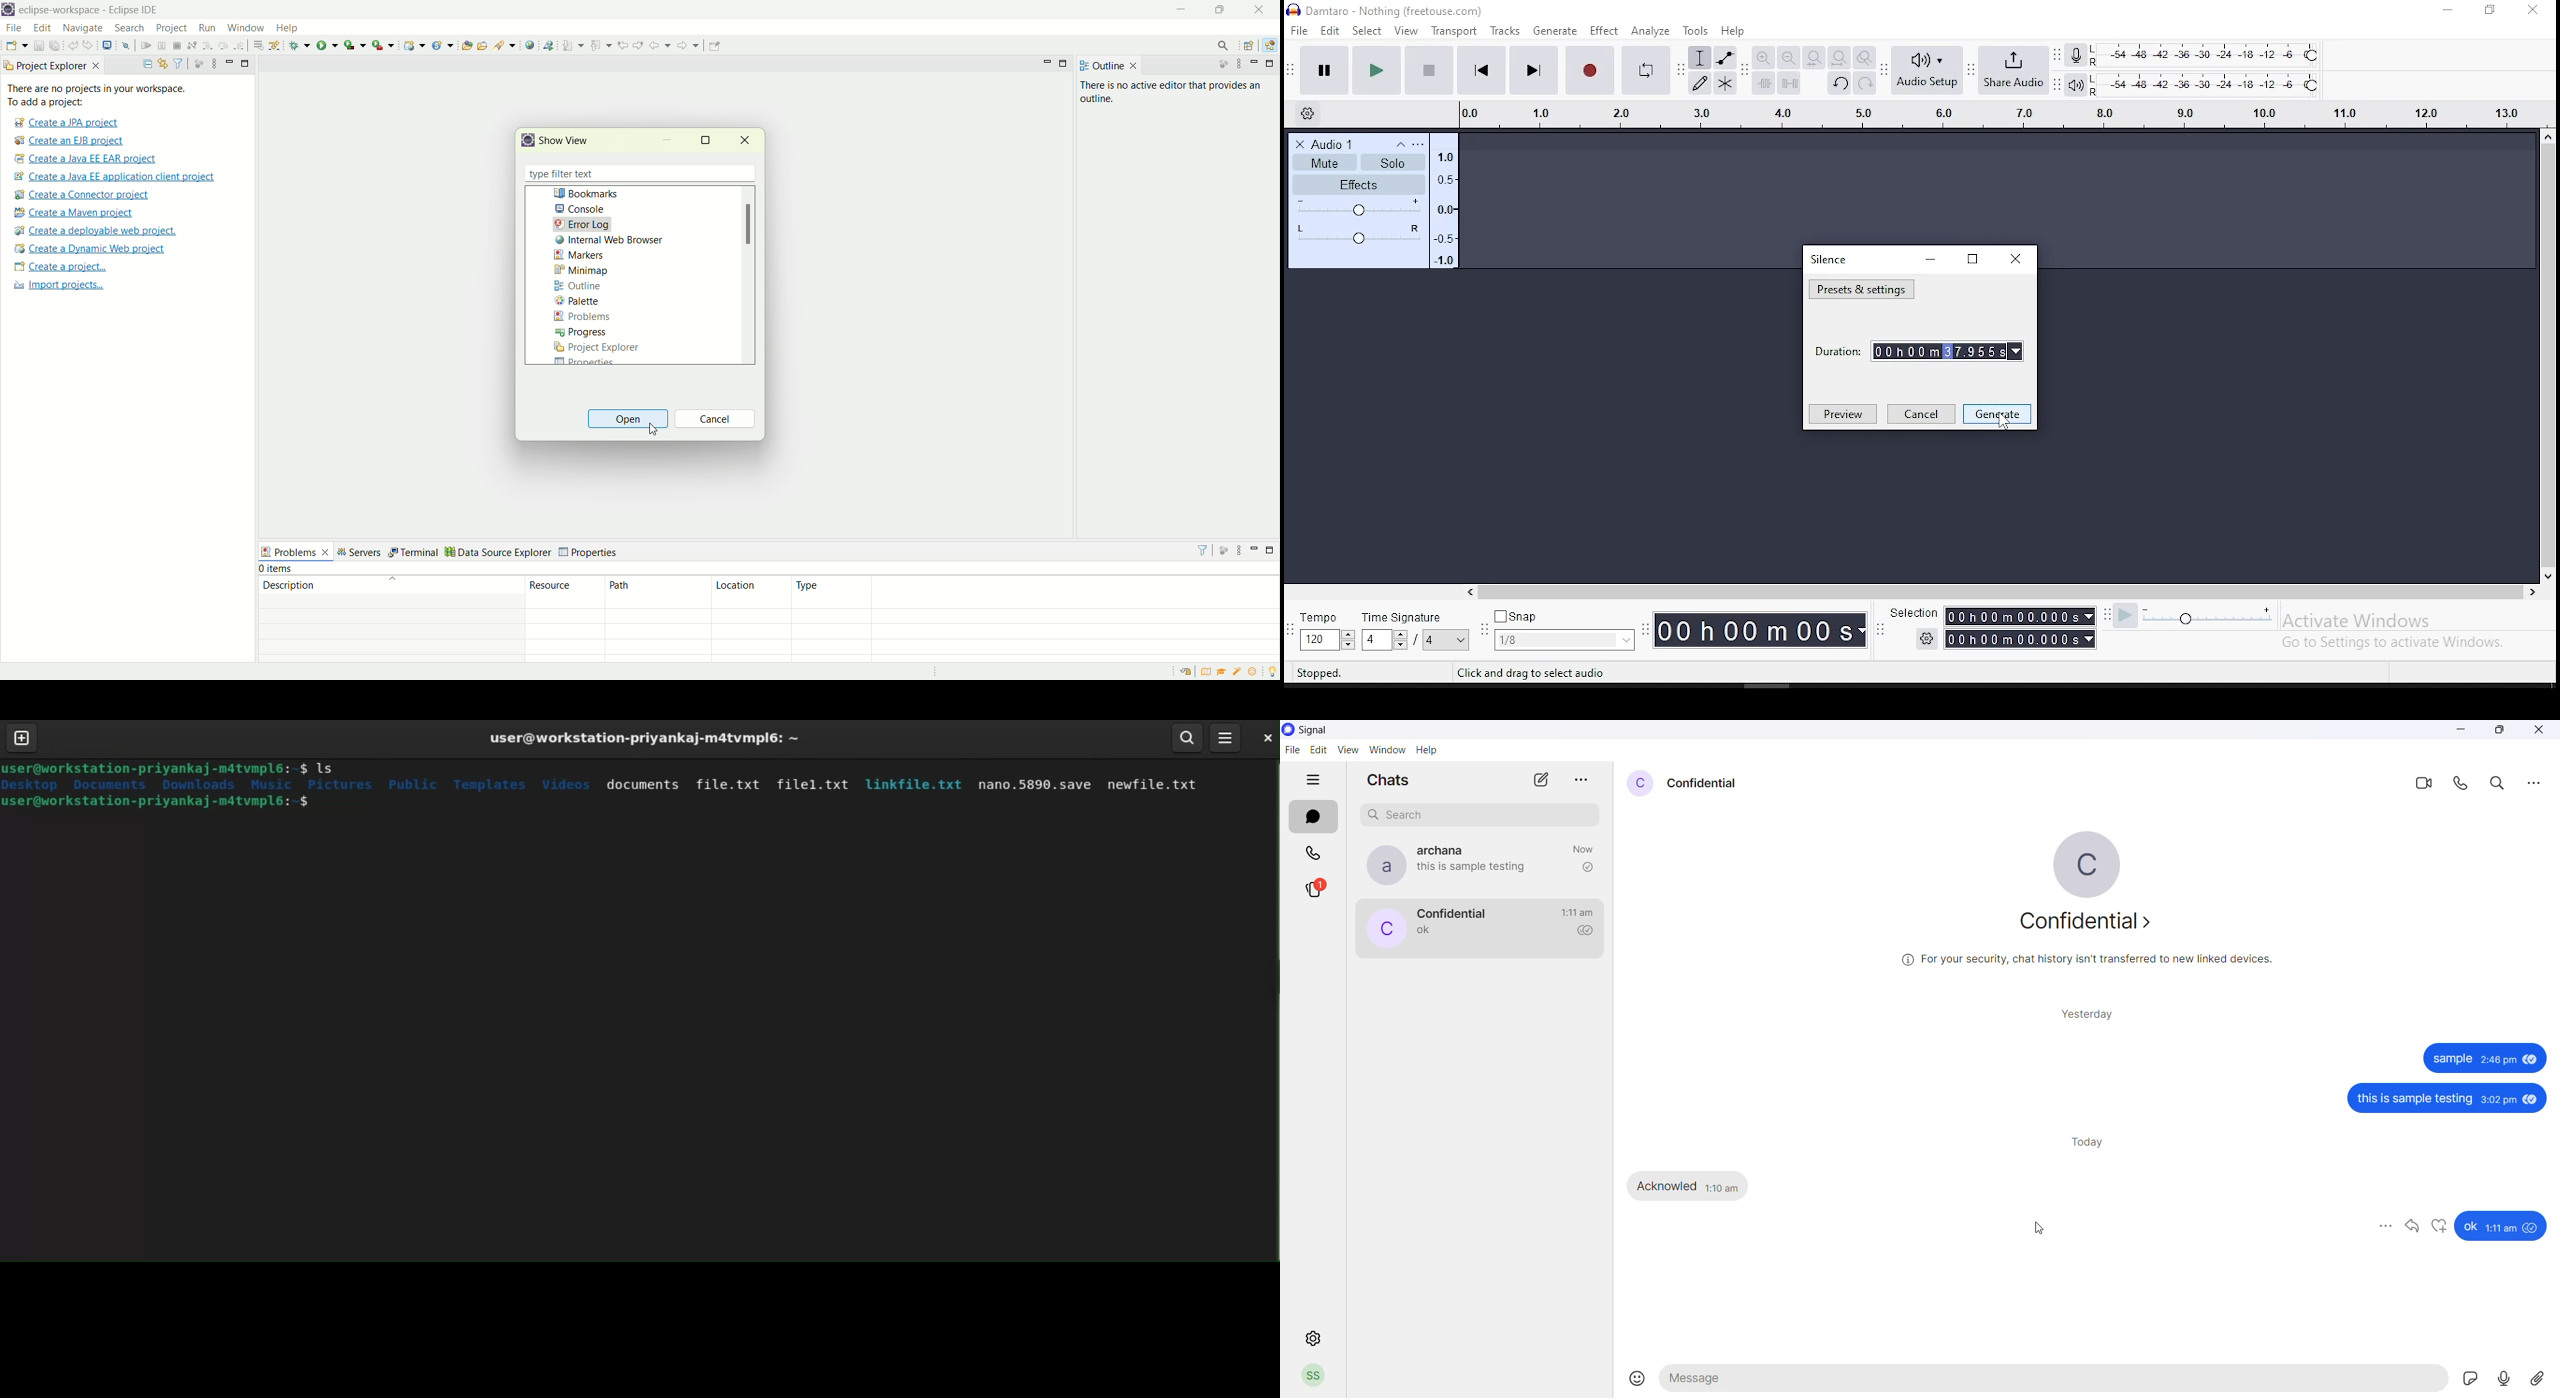  I want to click on undo, so click(72, 44).